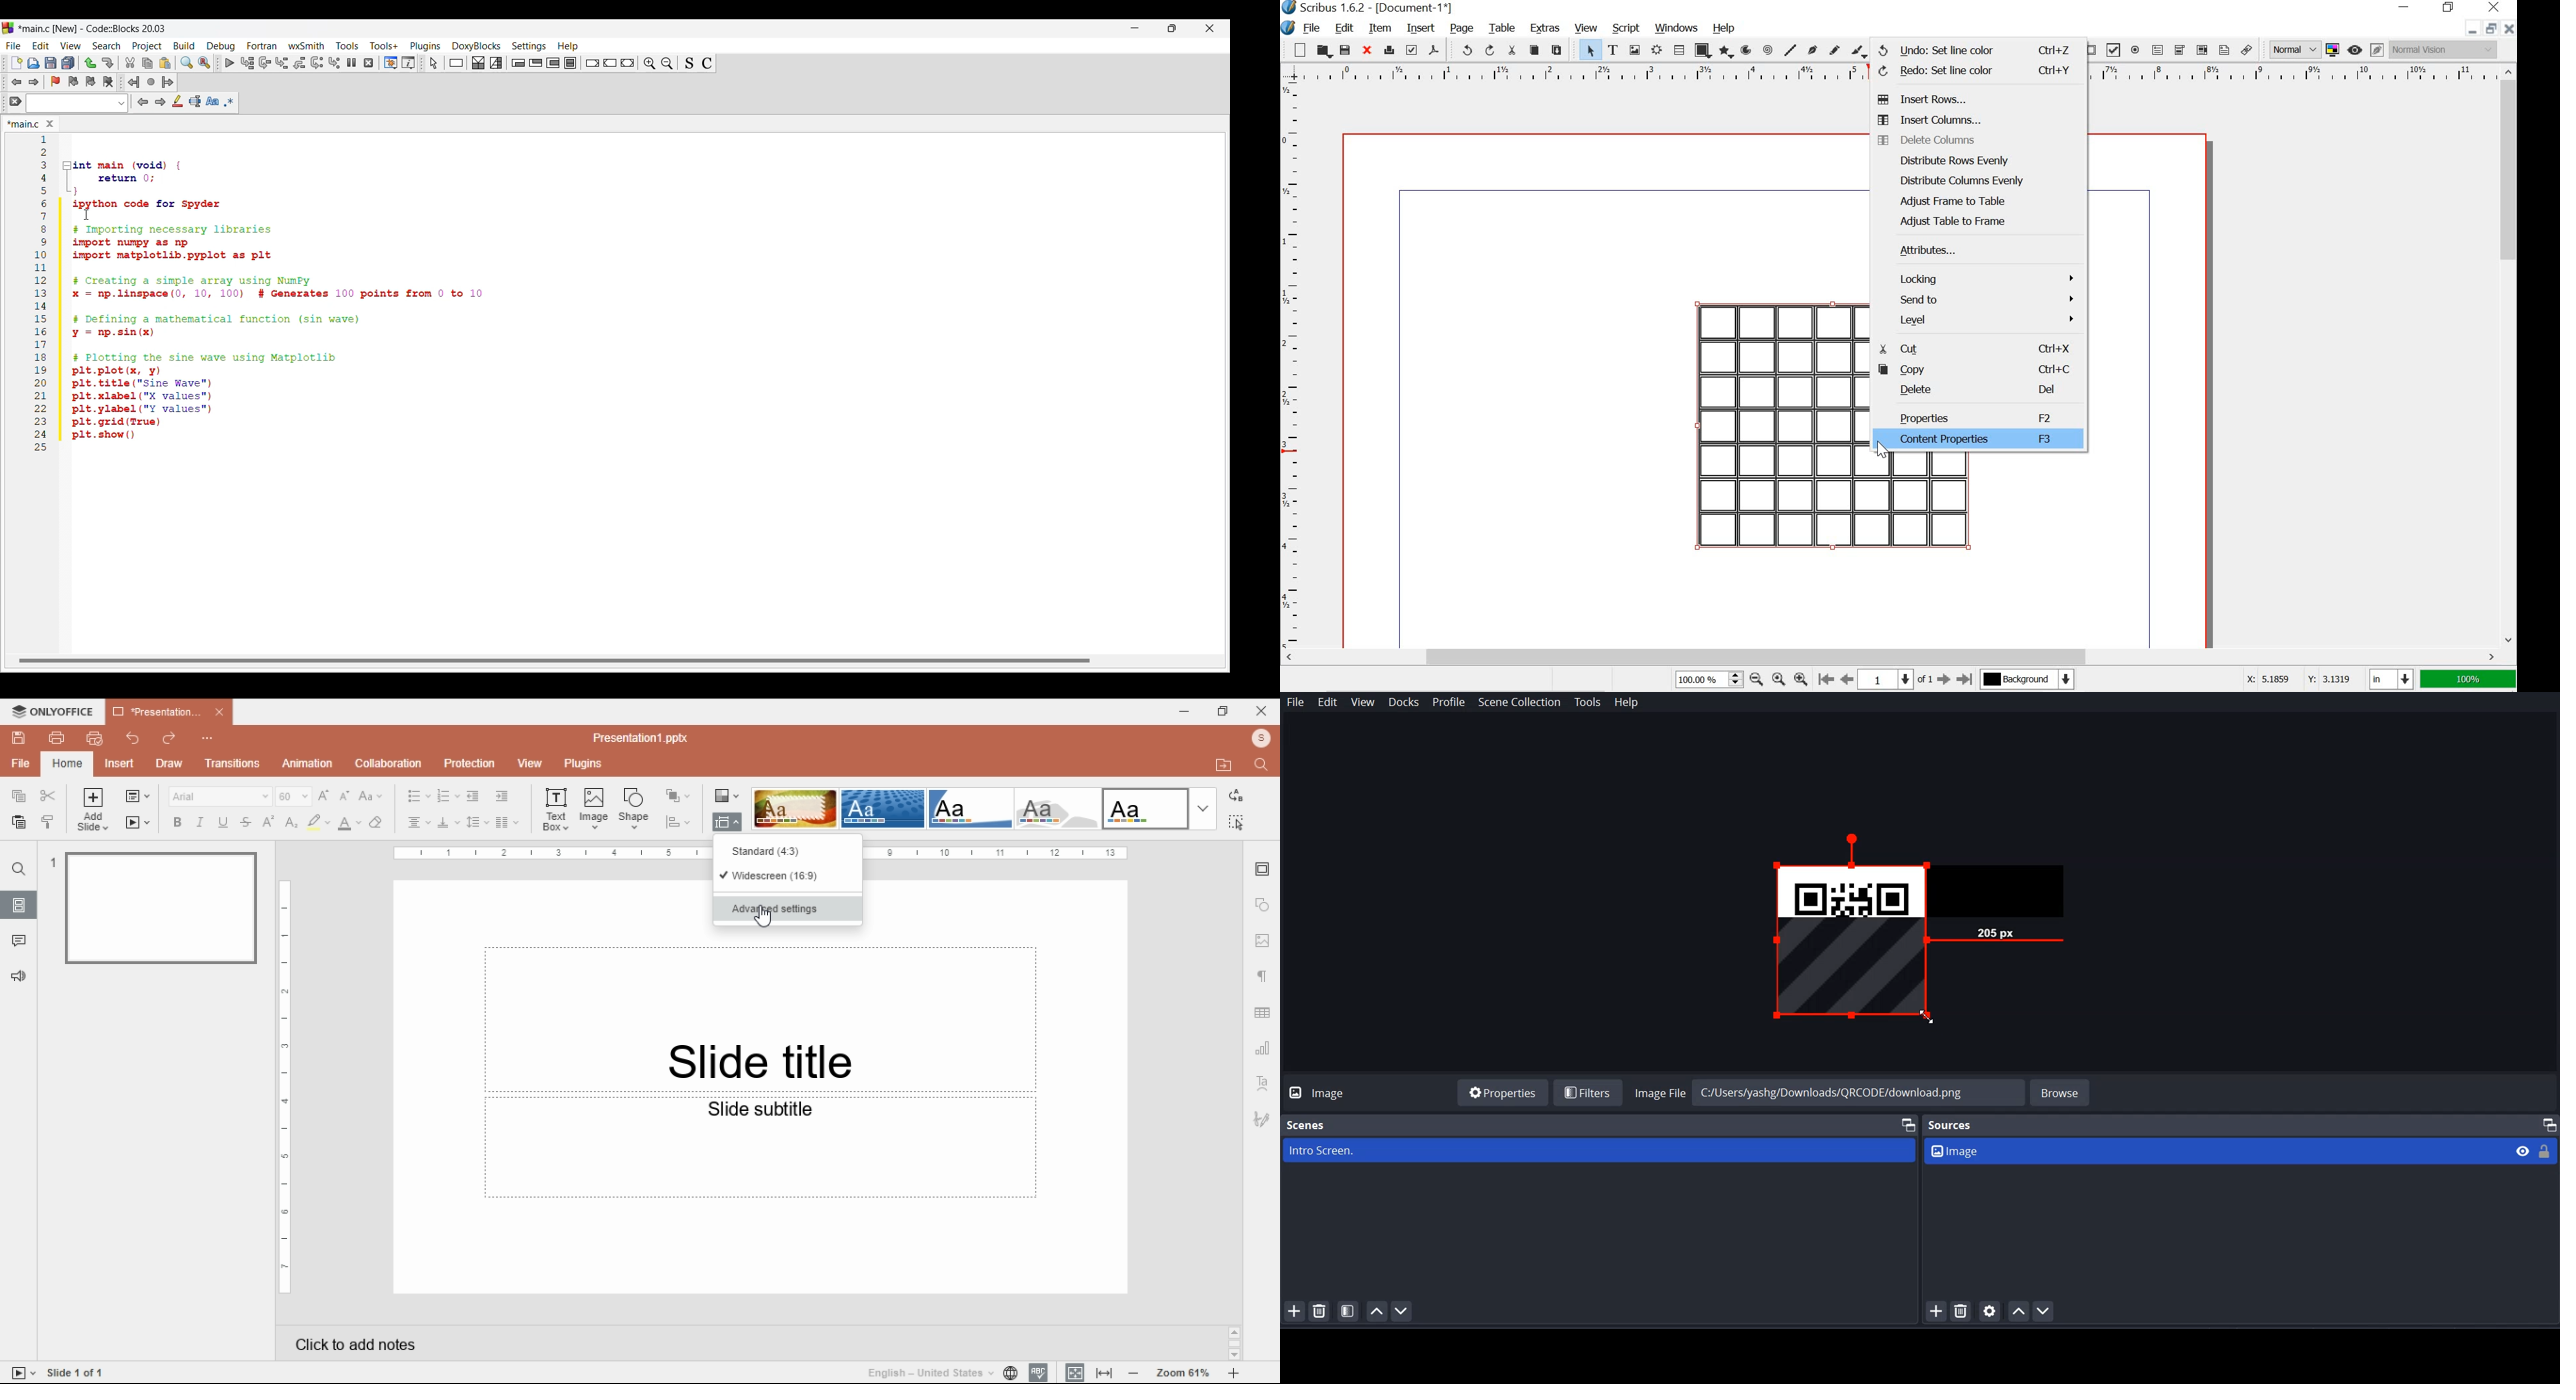  I want to click on Entry condition loop, so click(518, 63).